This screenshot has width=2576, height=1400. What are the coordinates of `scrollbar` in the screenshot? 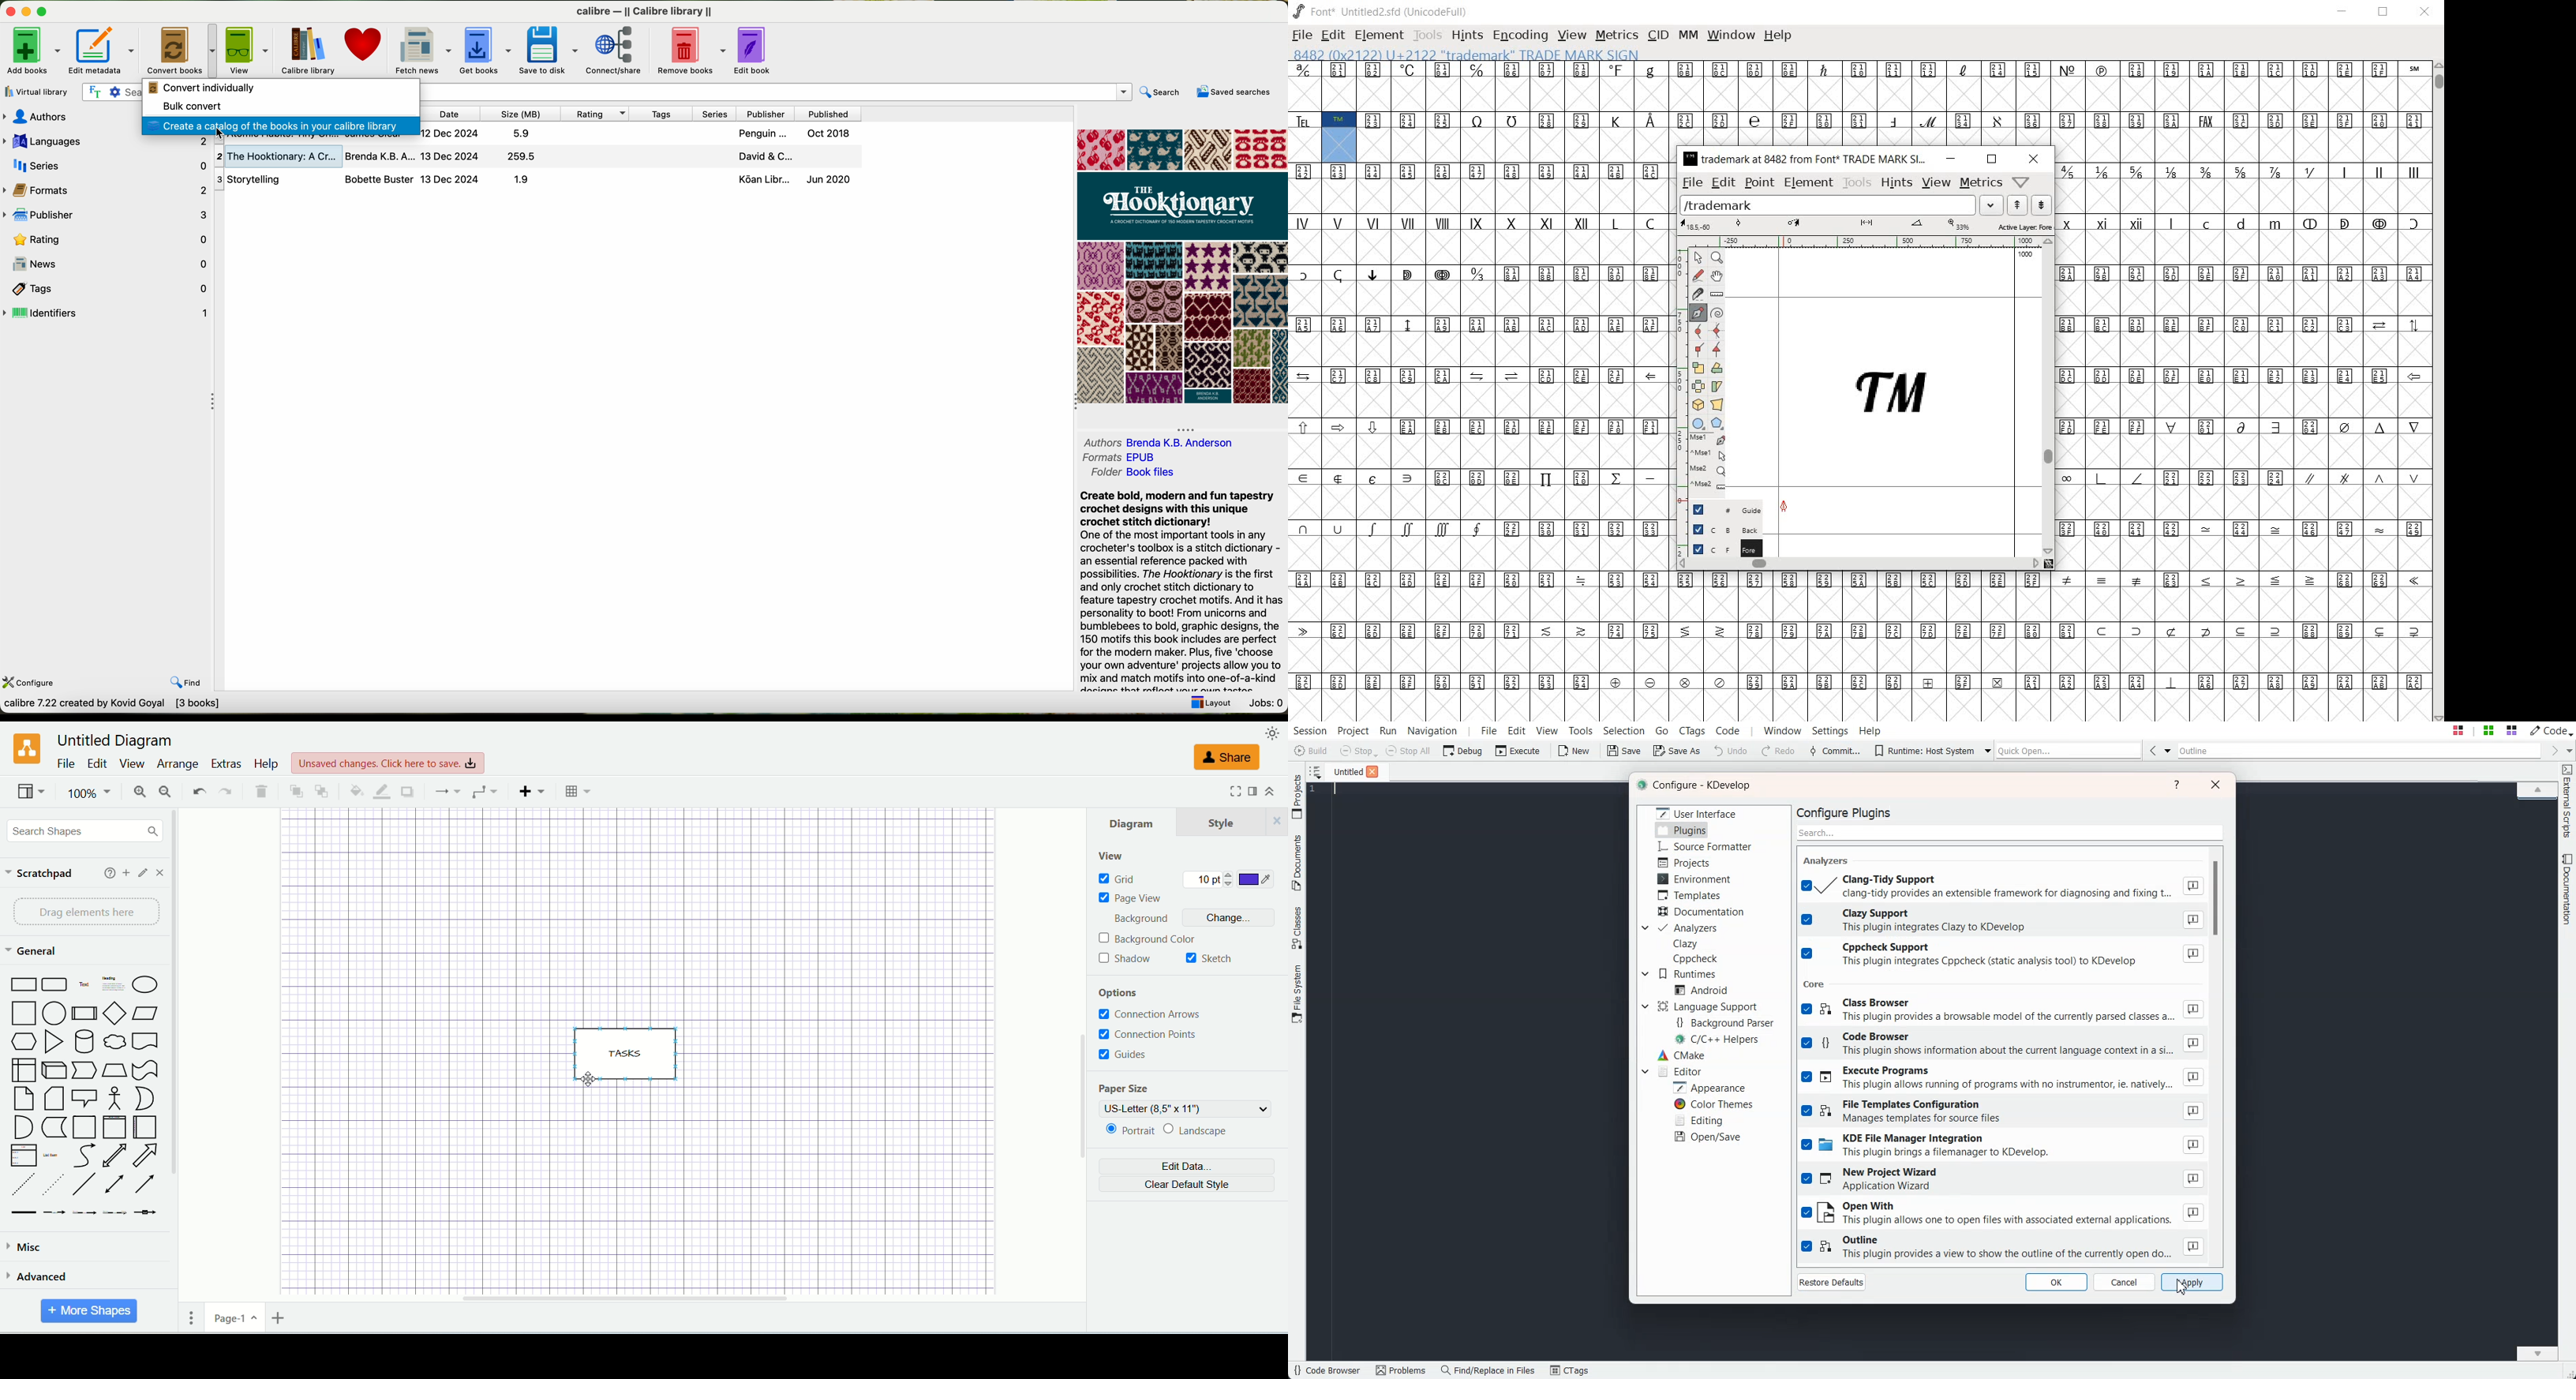 It's located at (1869, 566).